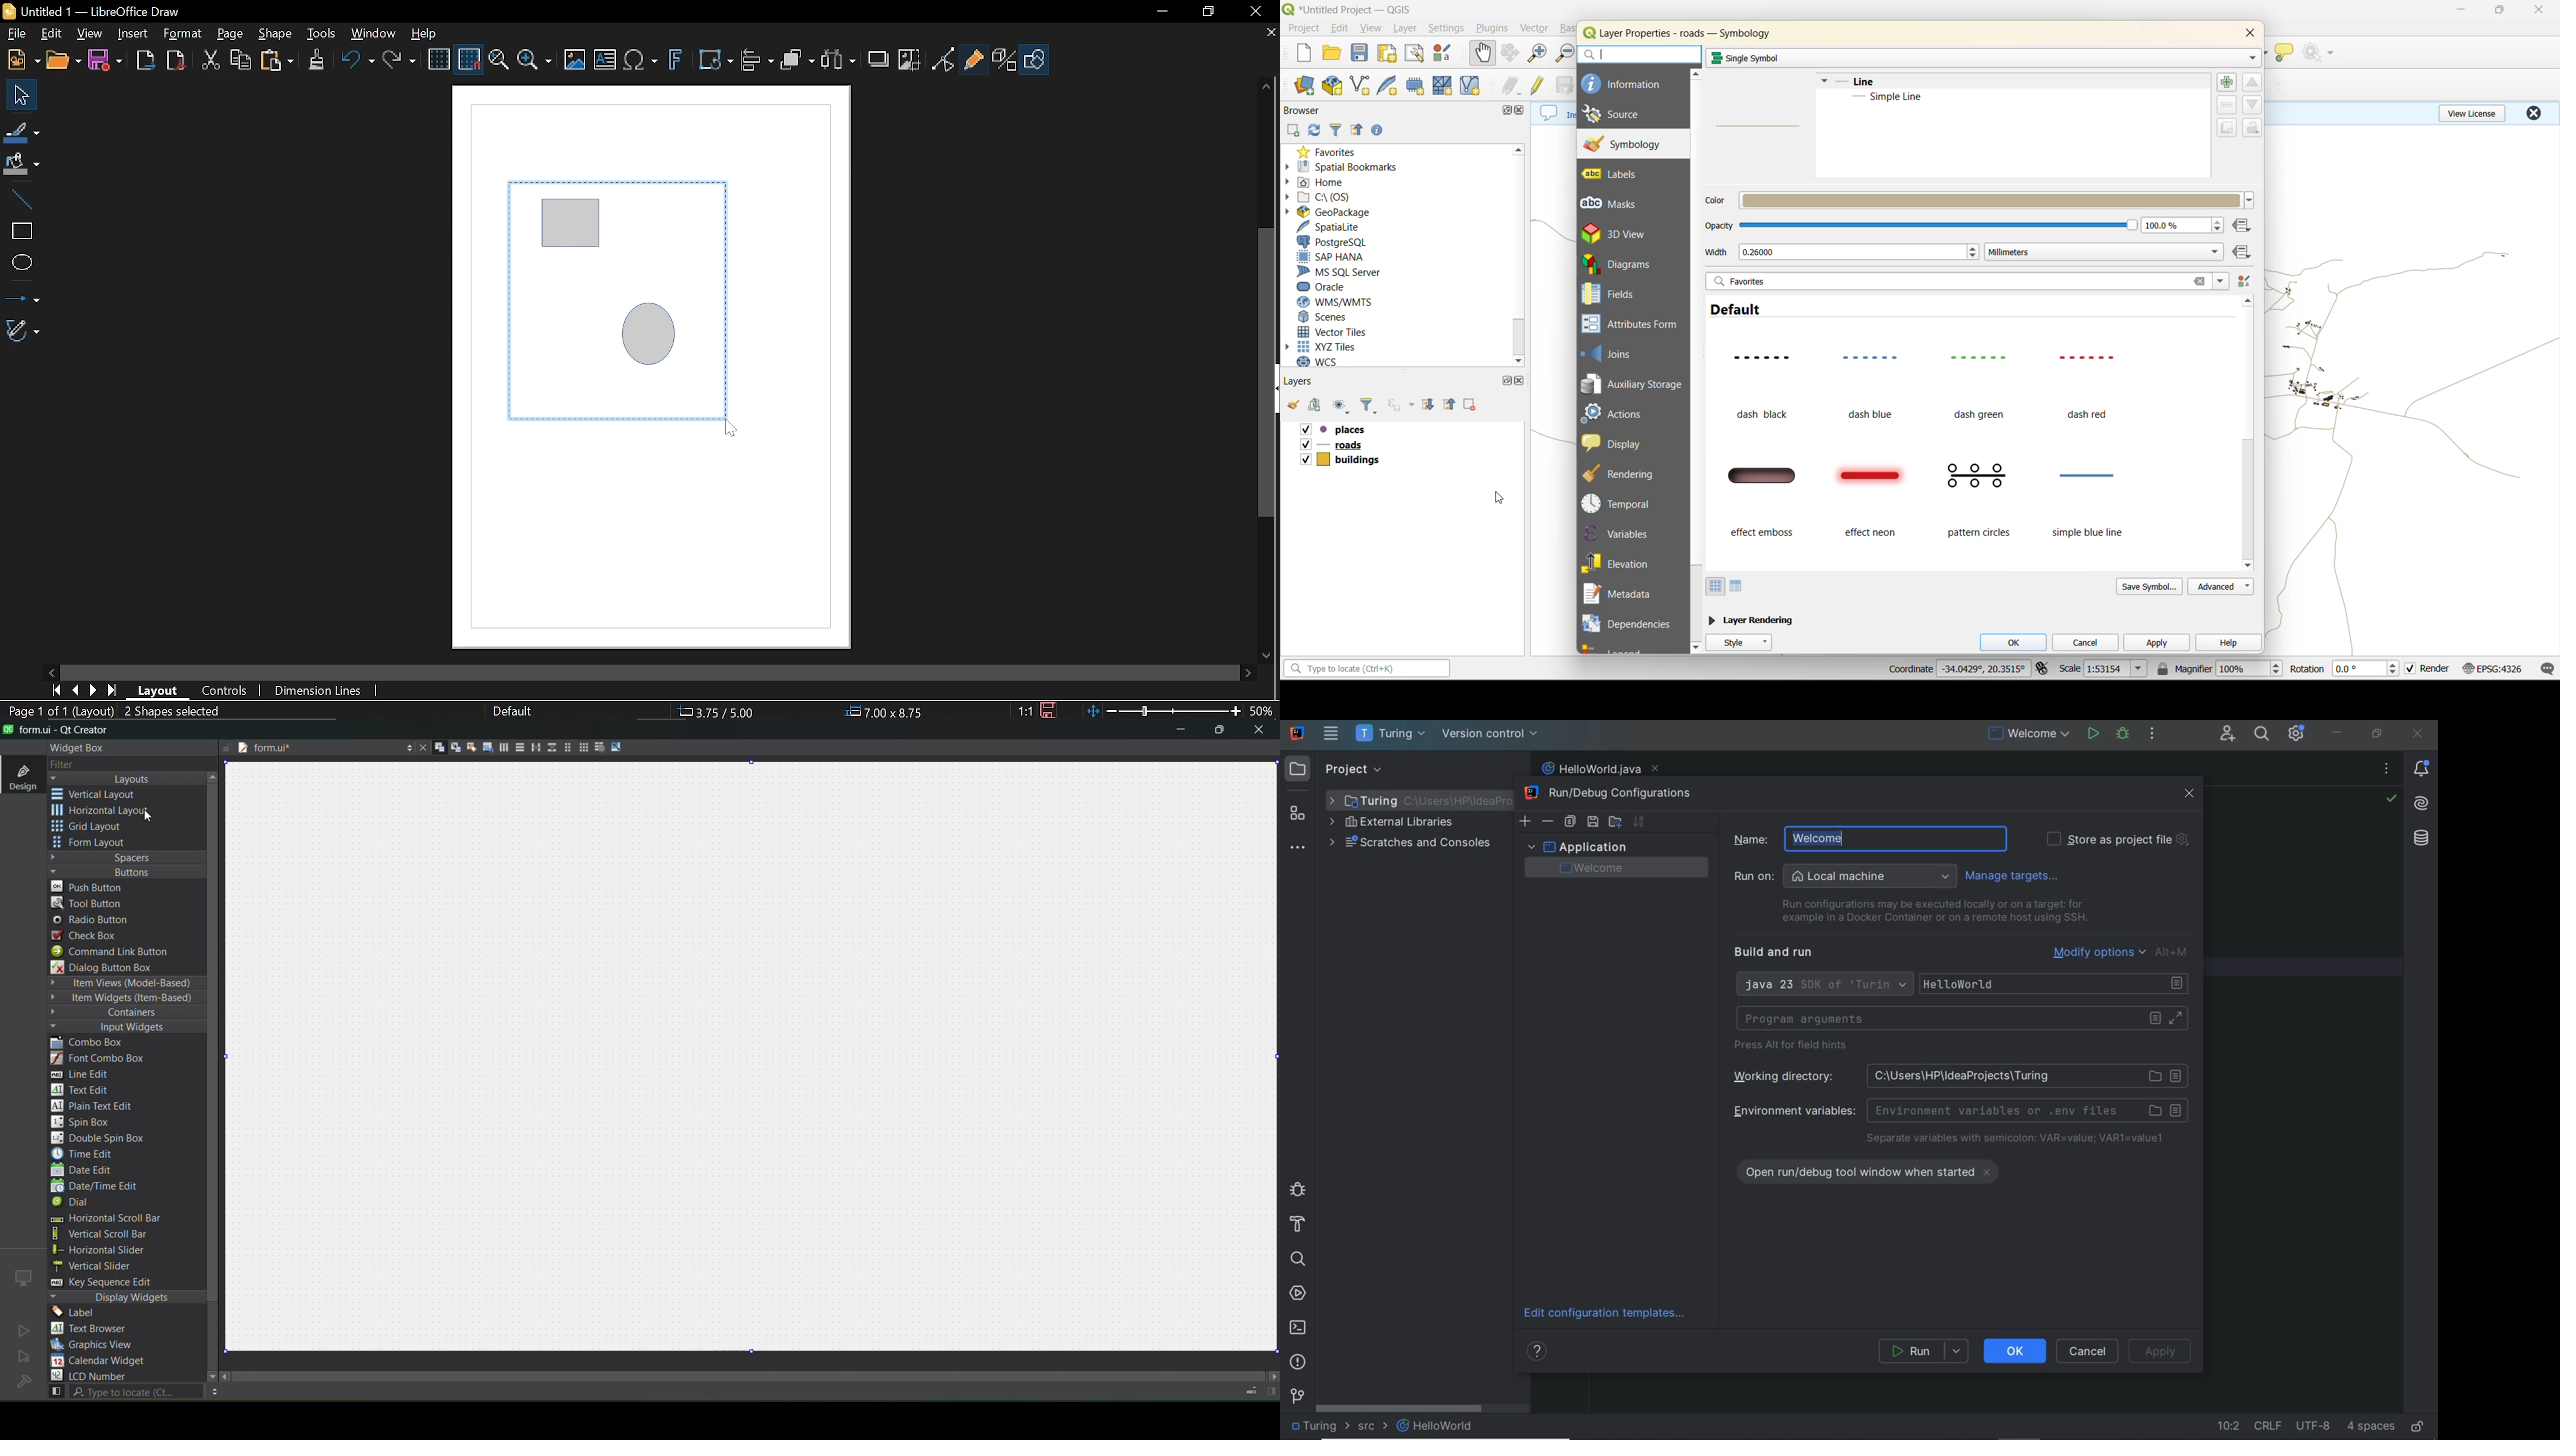 This screenshot has width=2576, height=1456. Describe the element at coordinates (227, 749) in the screenshot. I see `file is writable` at that location.